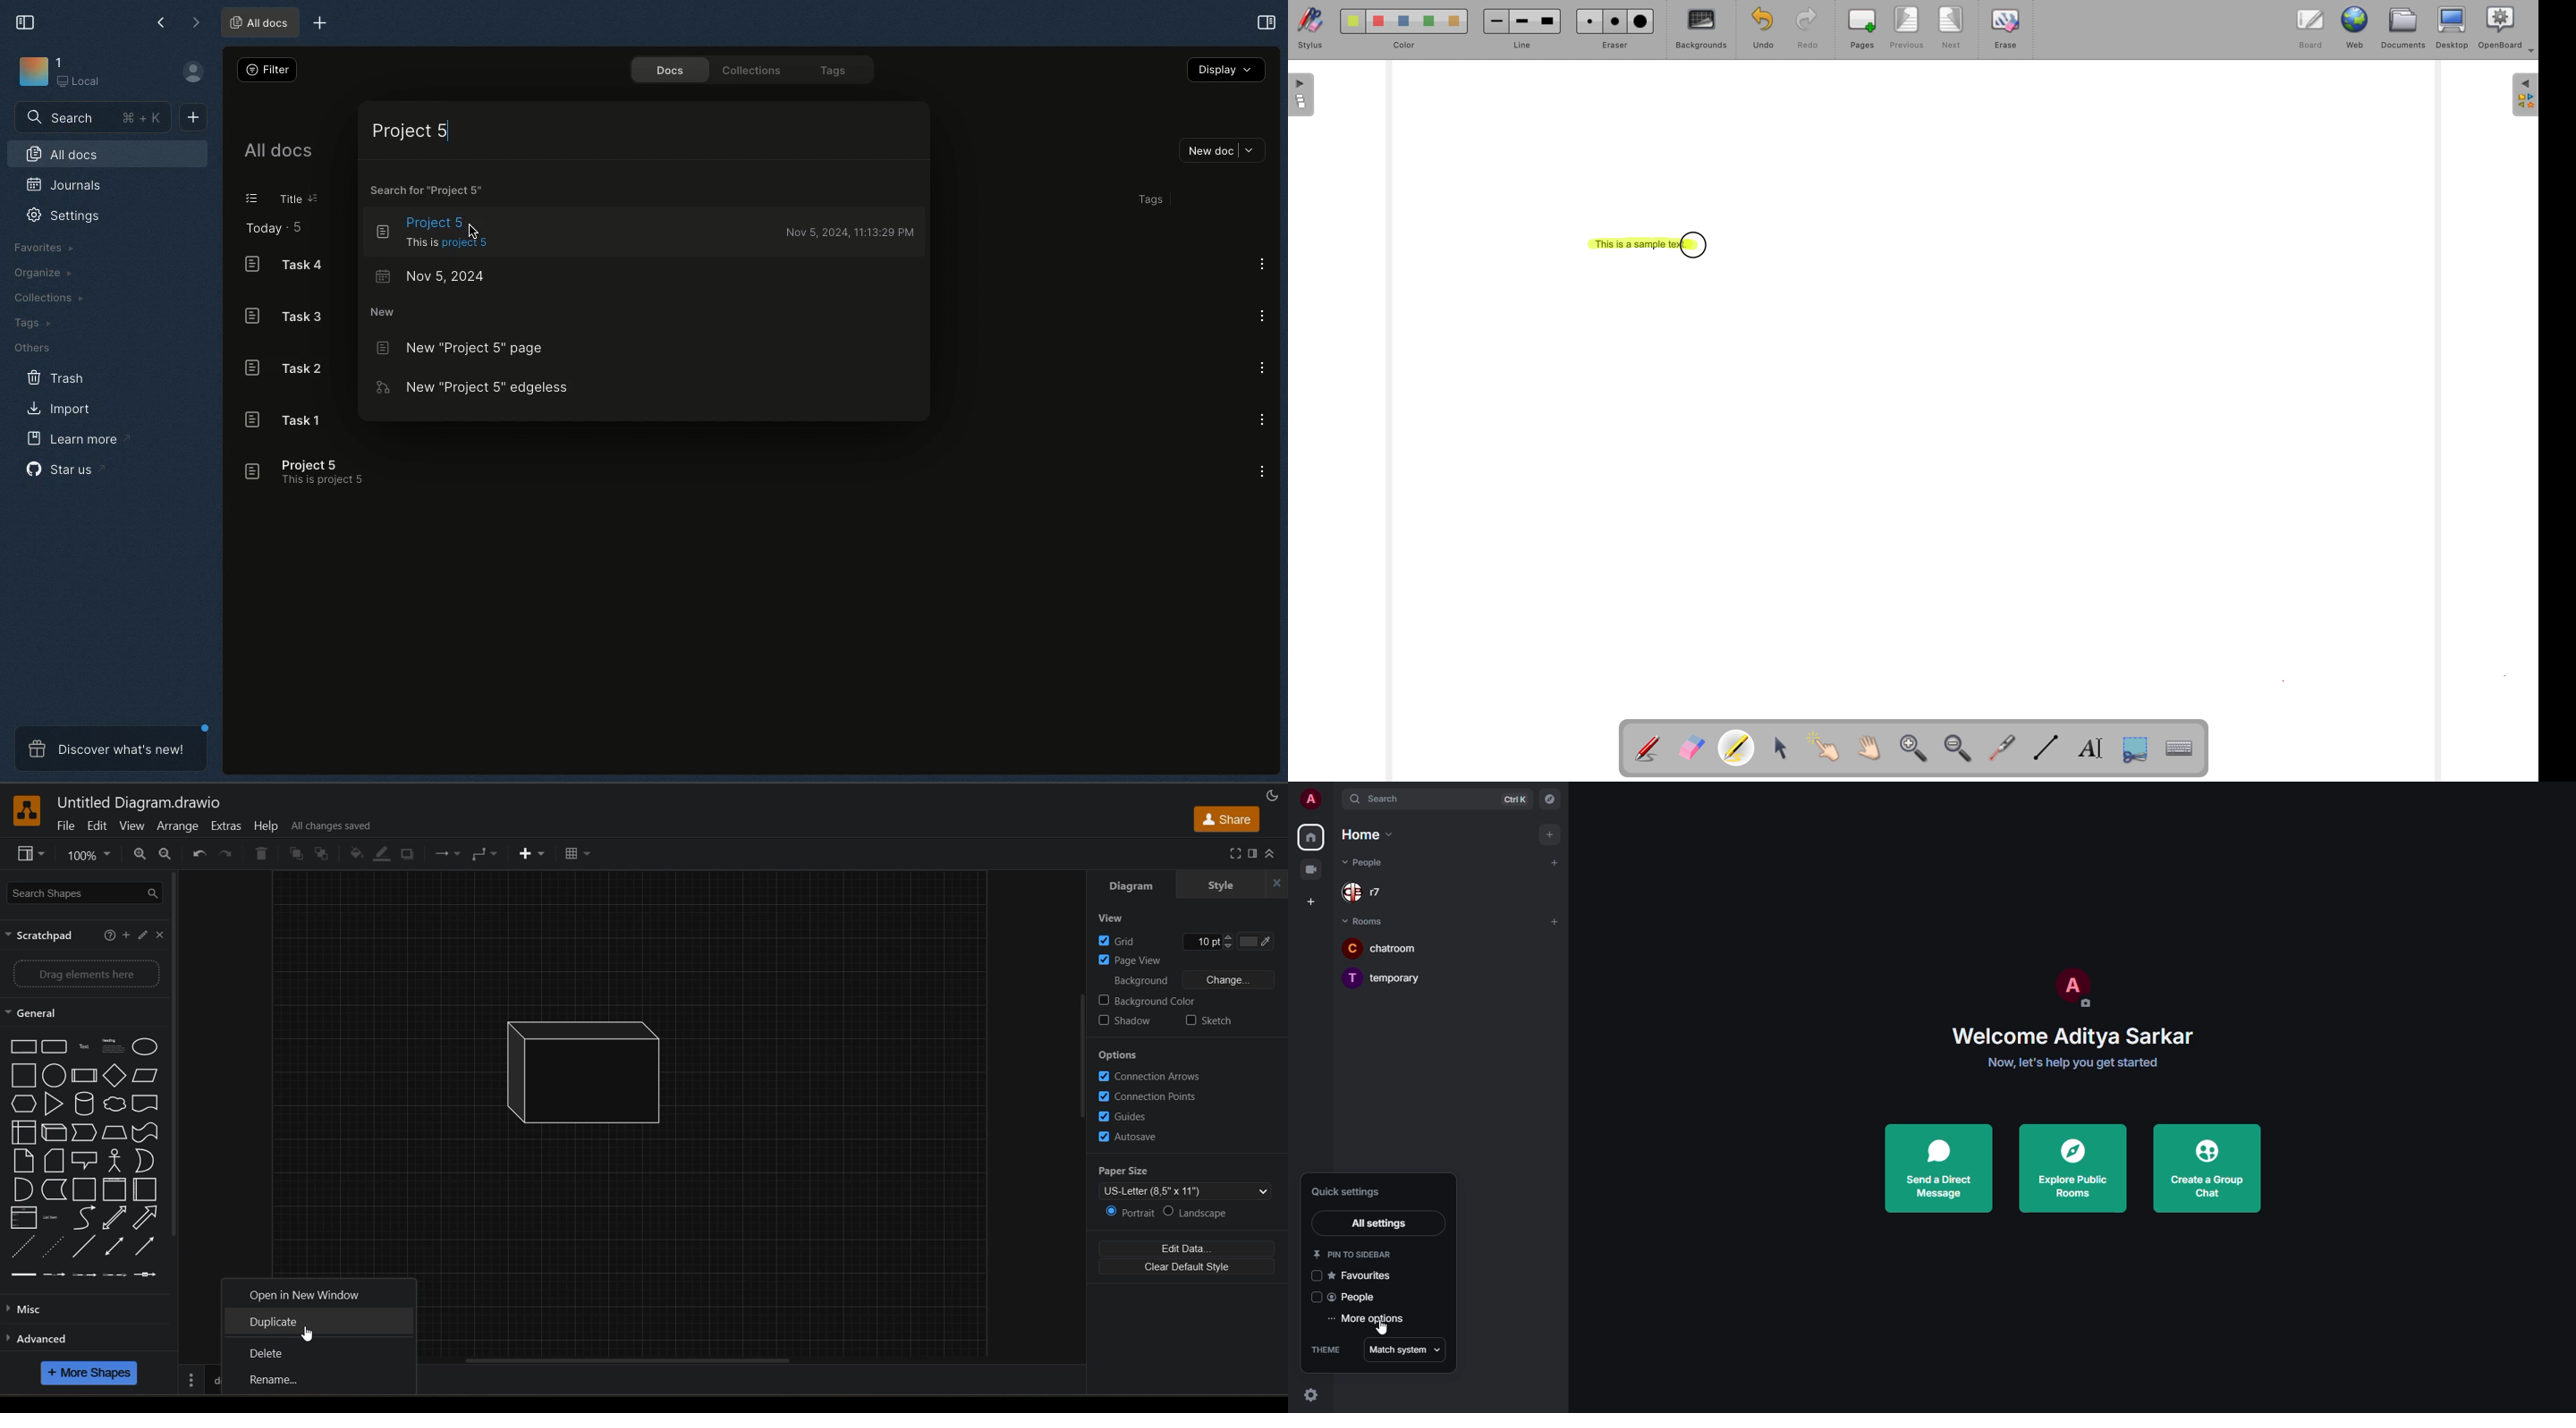 The image size is (2576, 1428). What do you see at coordinates (1352, 1254) in the screenshot?
I see `pin to sidebar` at bounding box center [1352, 1254].